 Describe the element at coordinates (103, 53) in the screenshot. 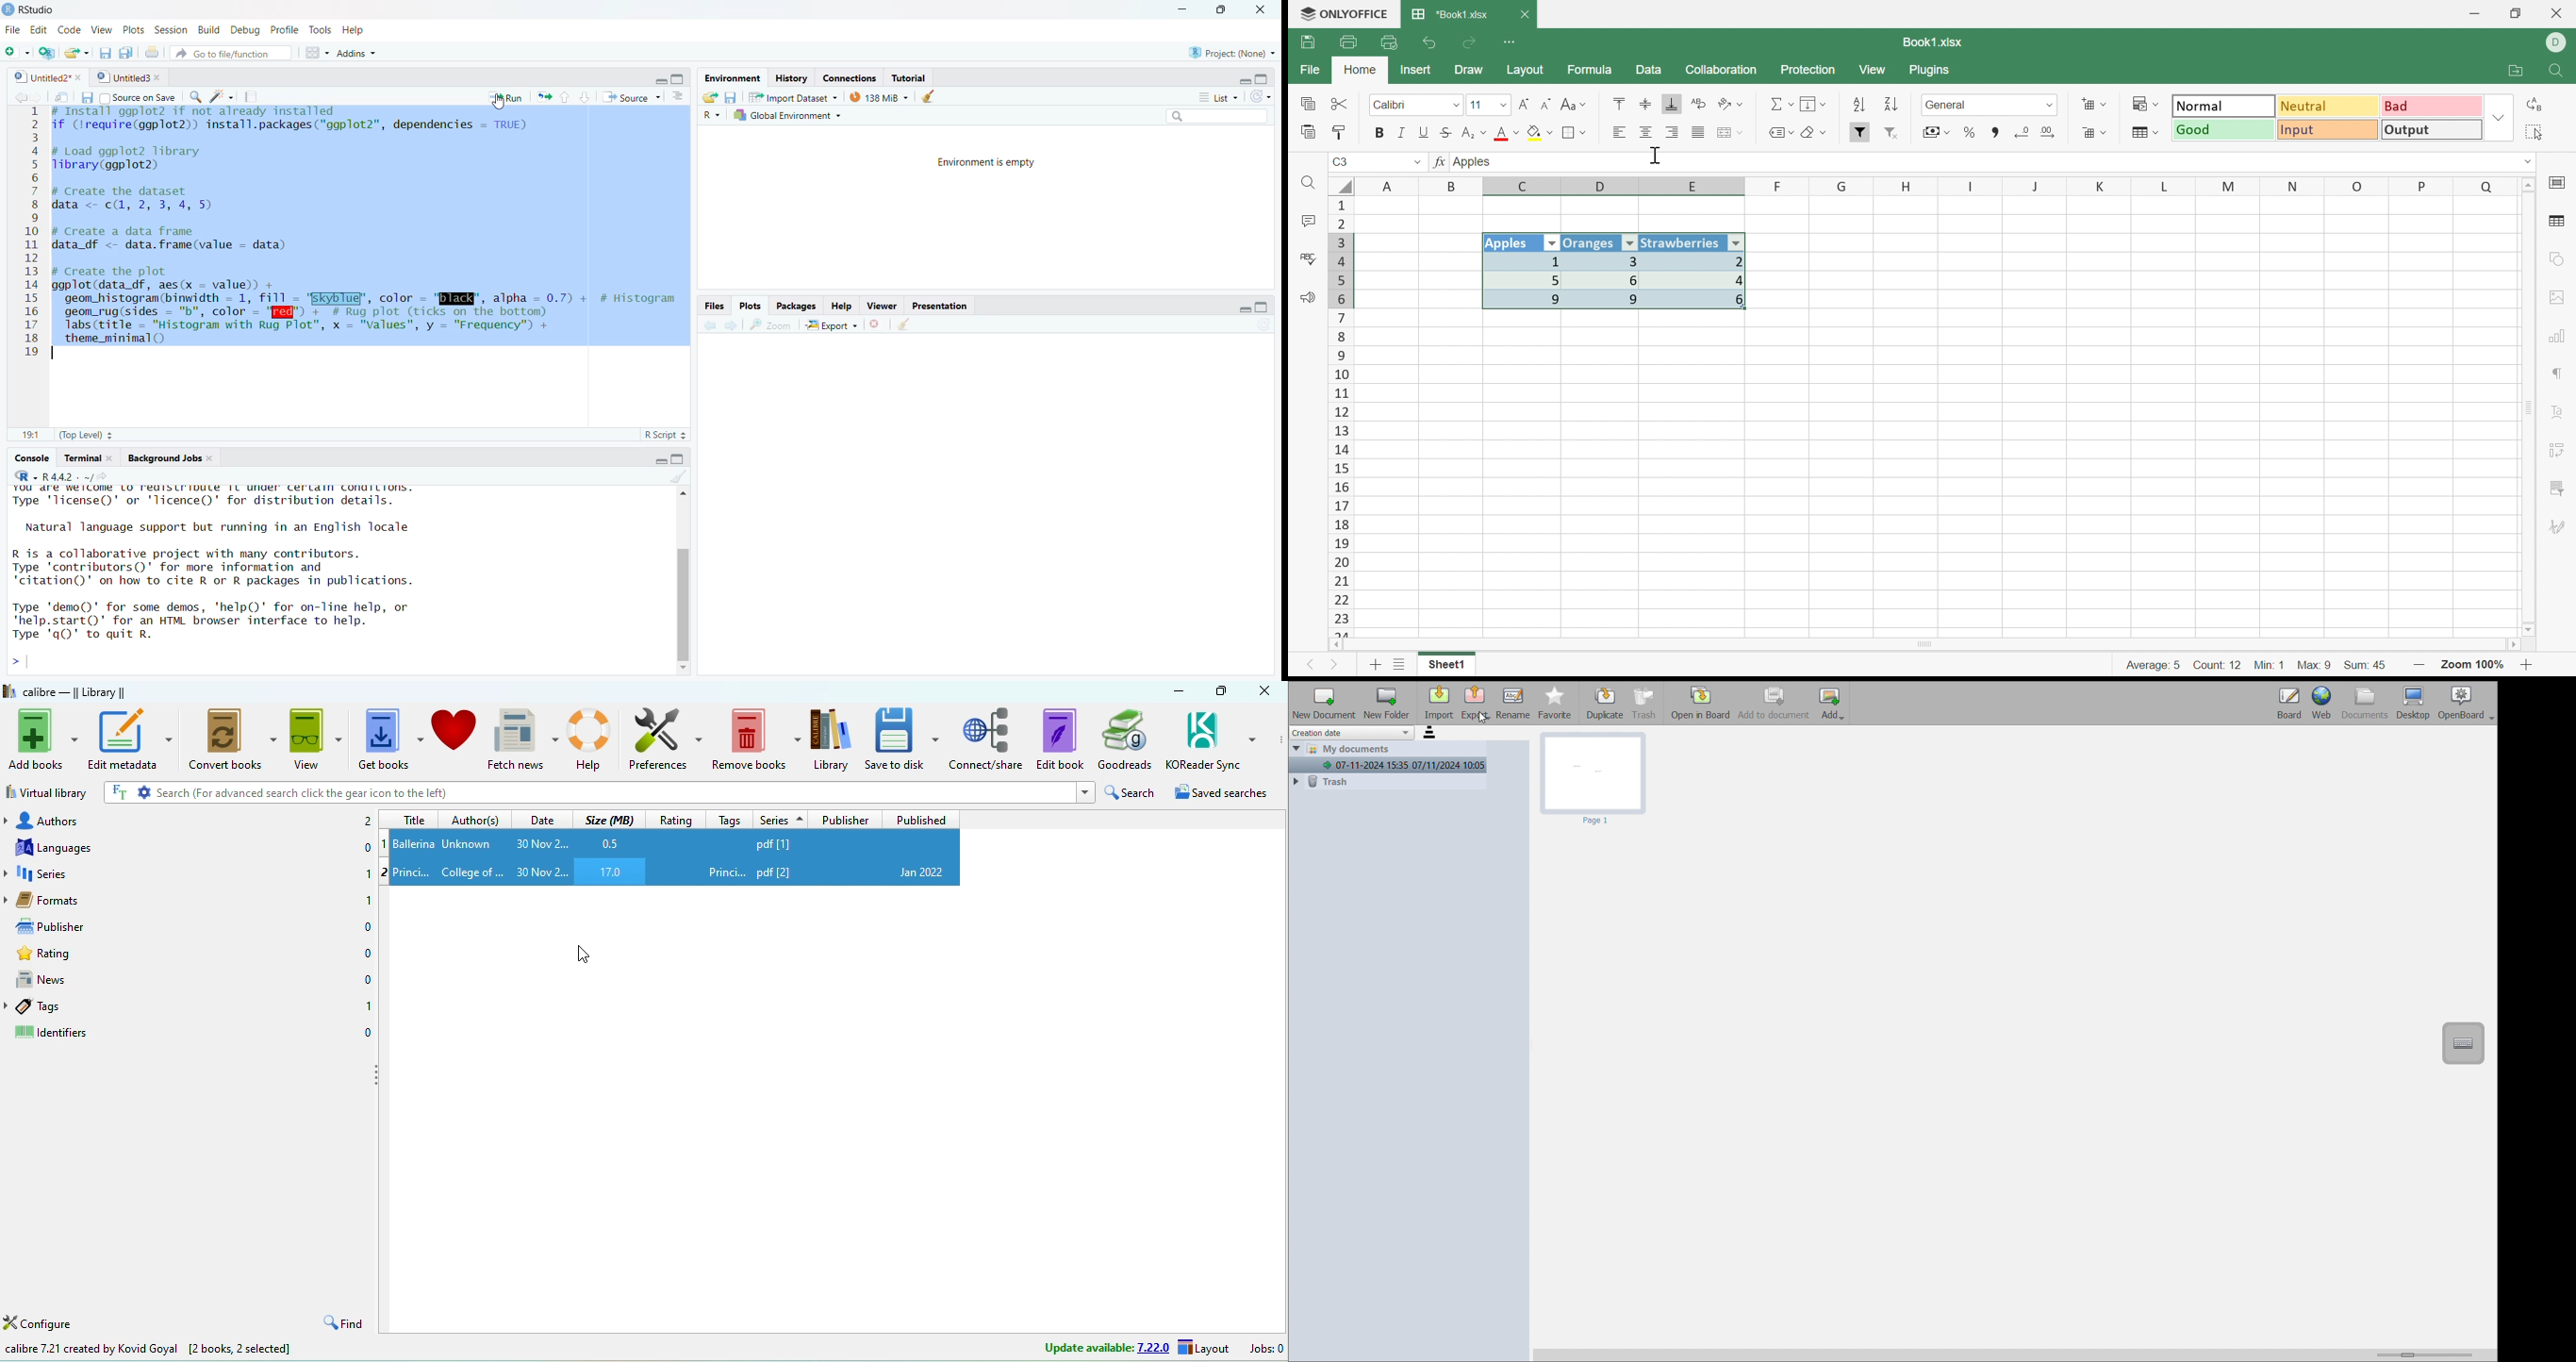

I see `Save current document` at that location.